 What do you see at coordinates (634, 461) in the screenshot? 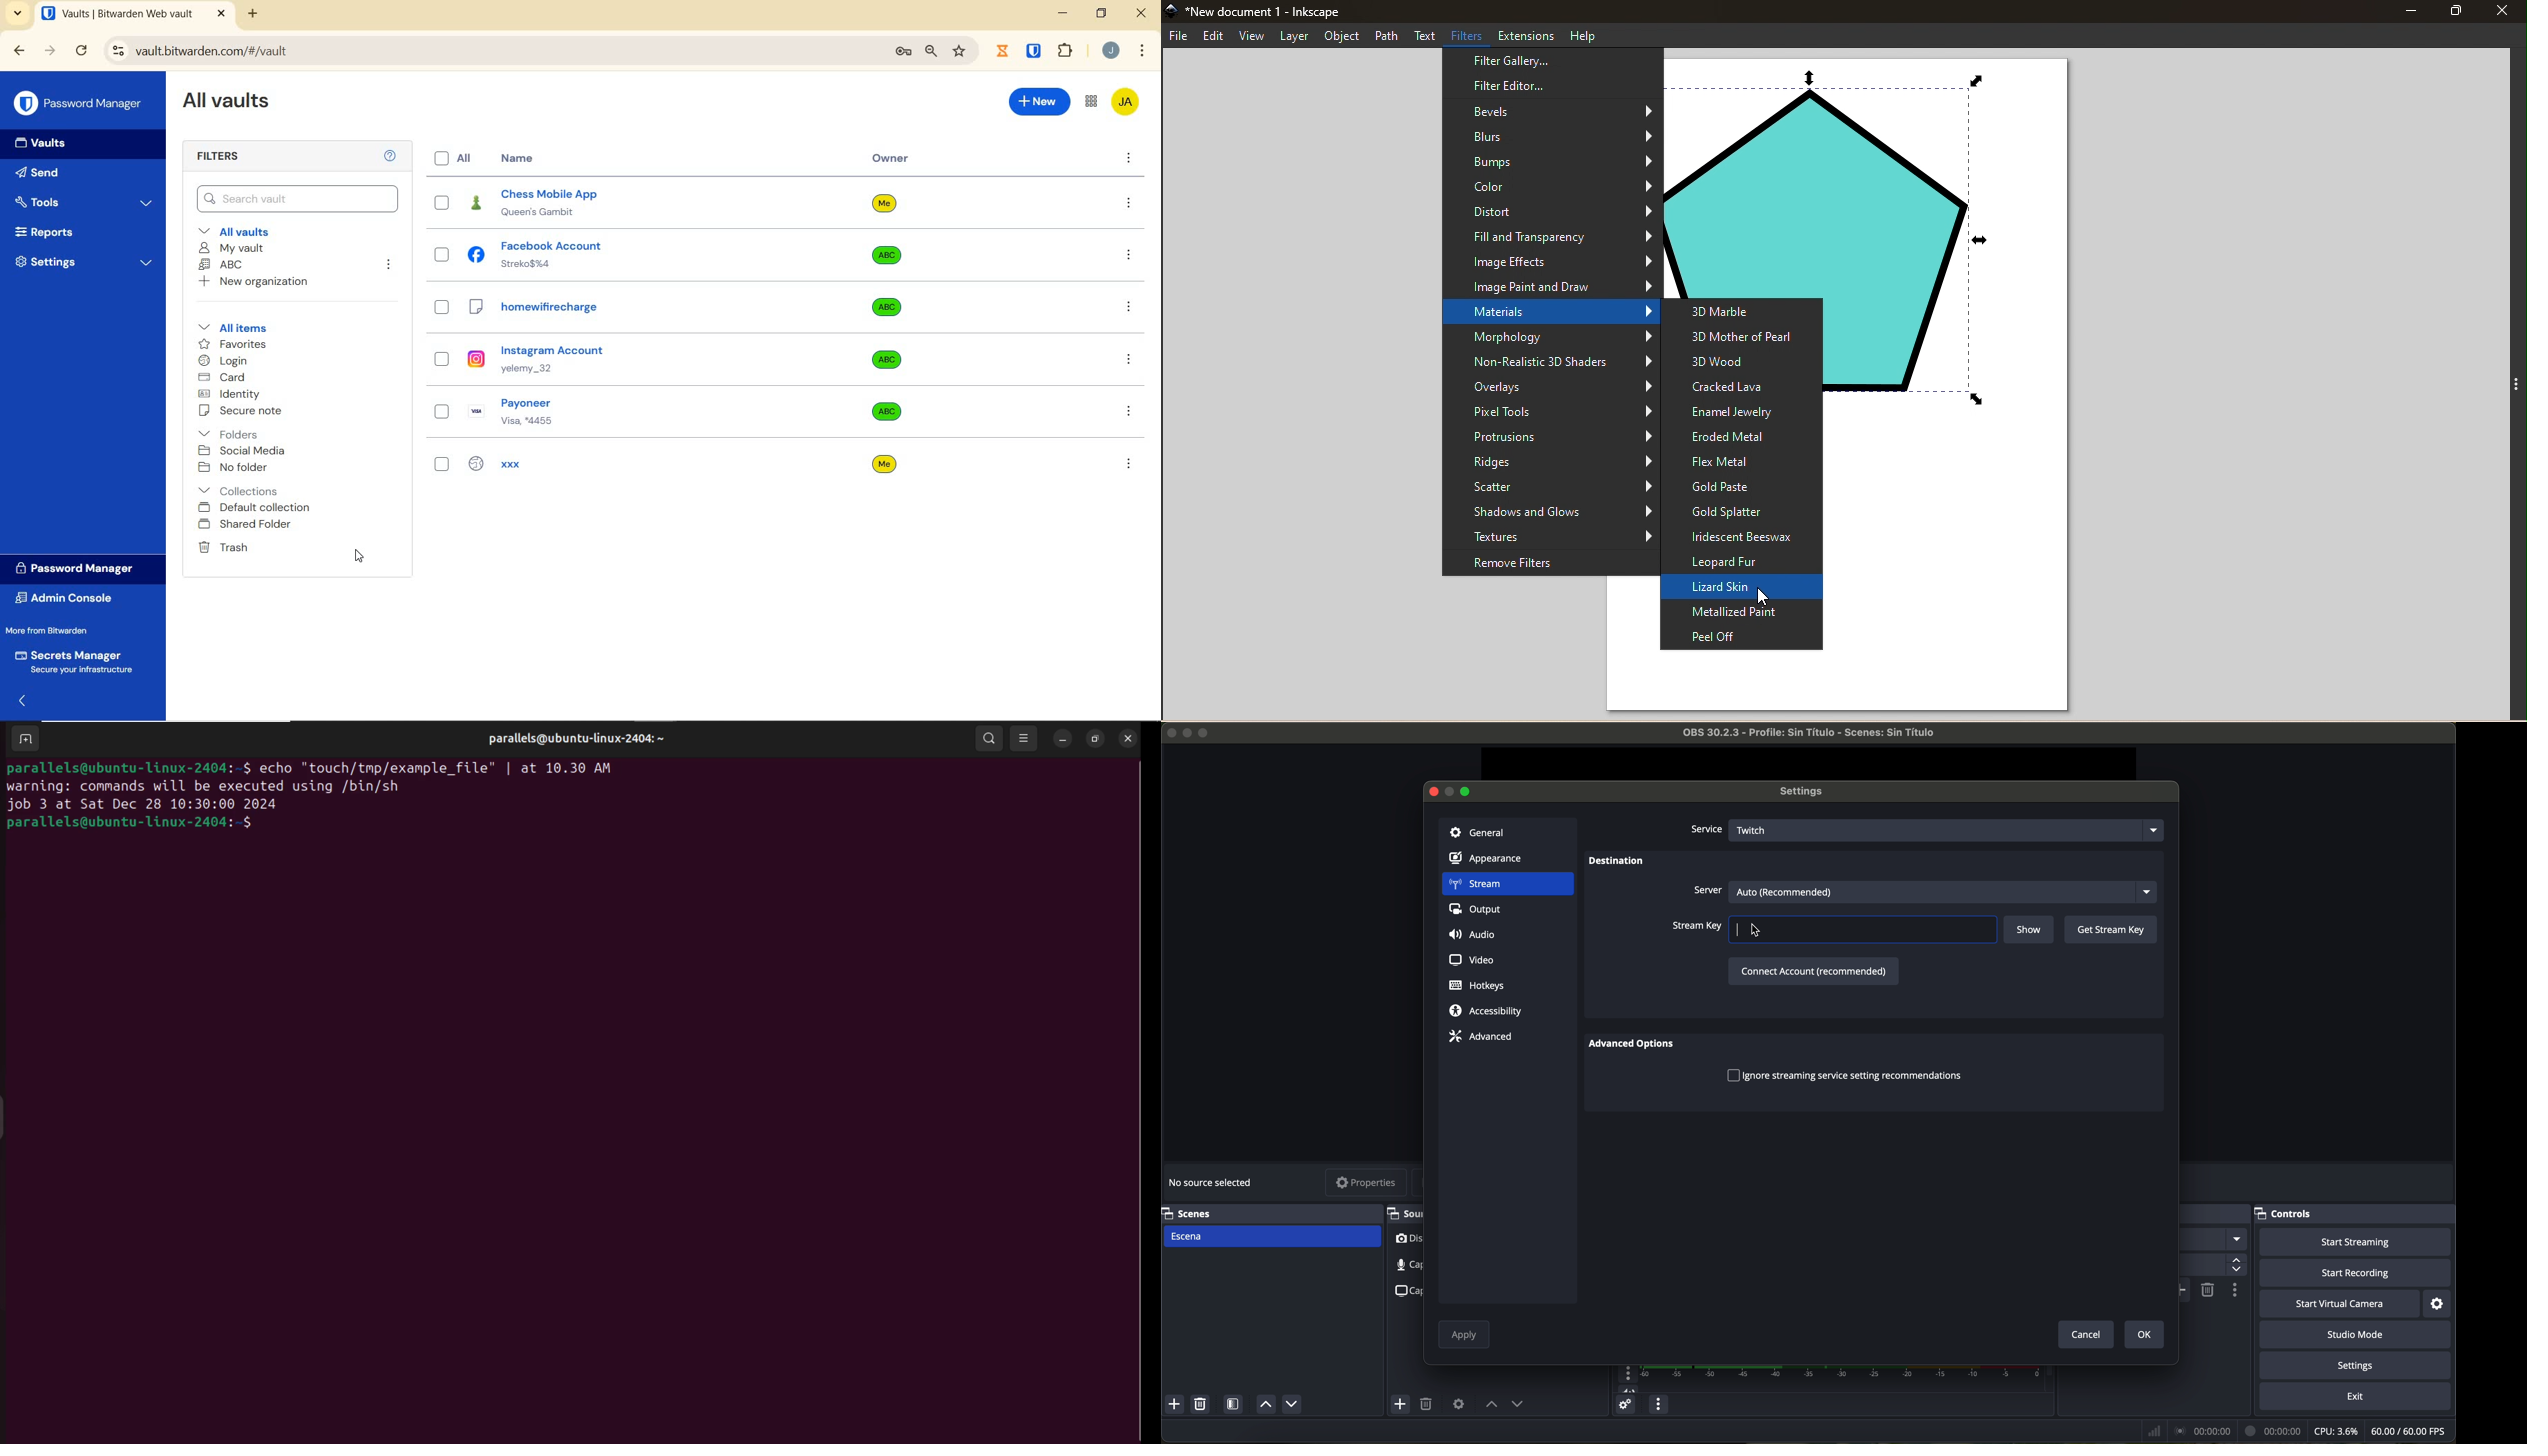
I see `xxx` at bounding box center [634, 461].